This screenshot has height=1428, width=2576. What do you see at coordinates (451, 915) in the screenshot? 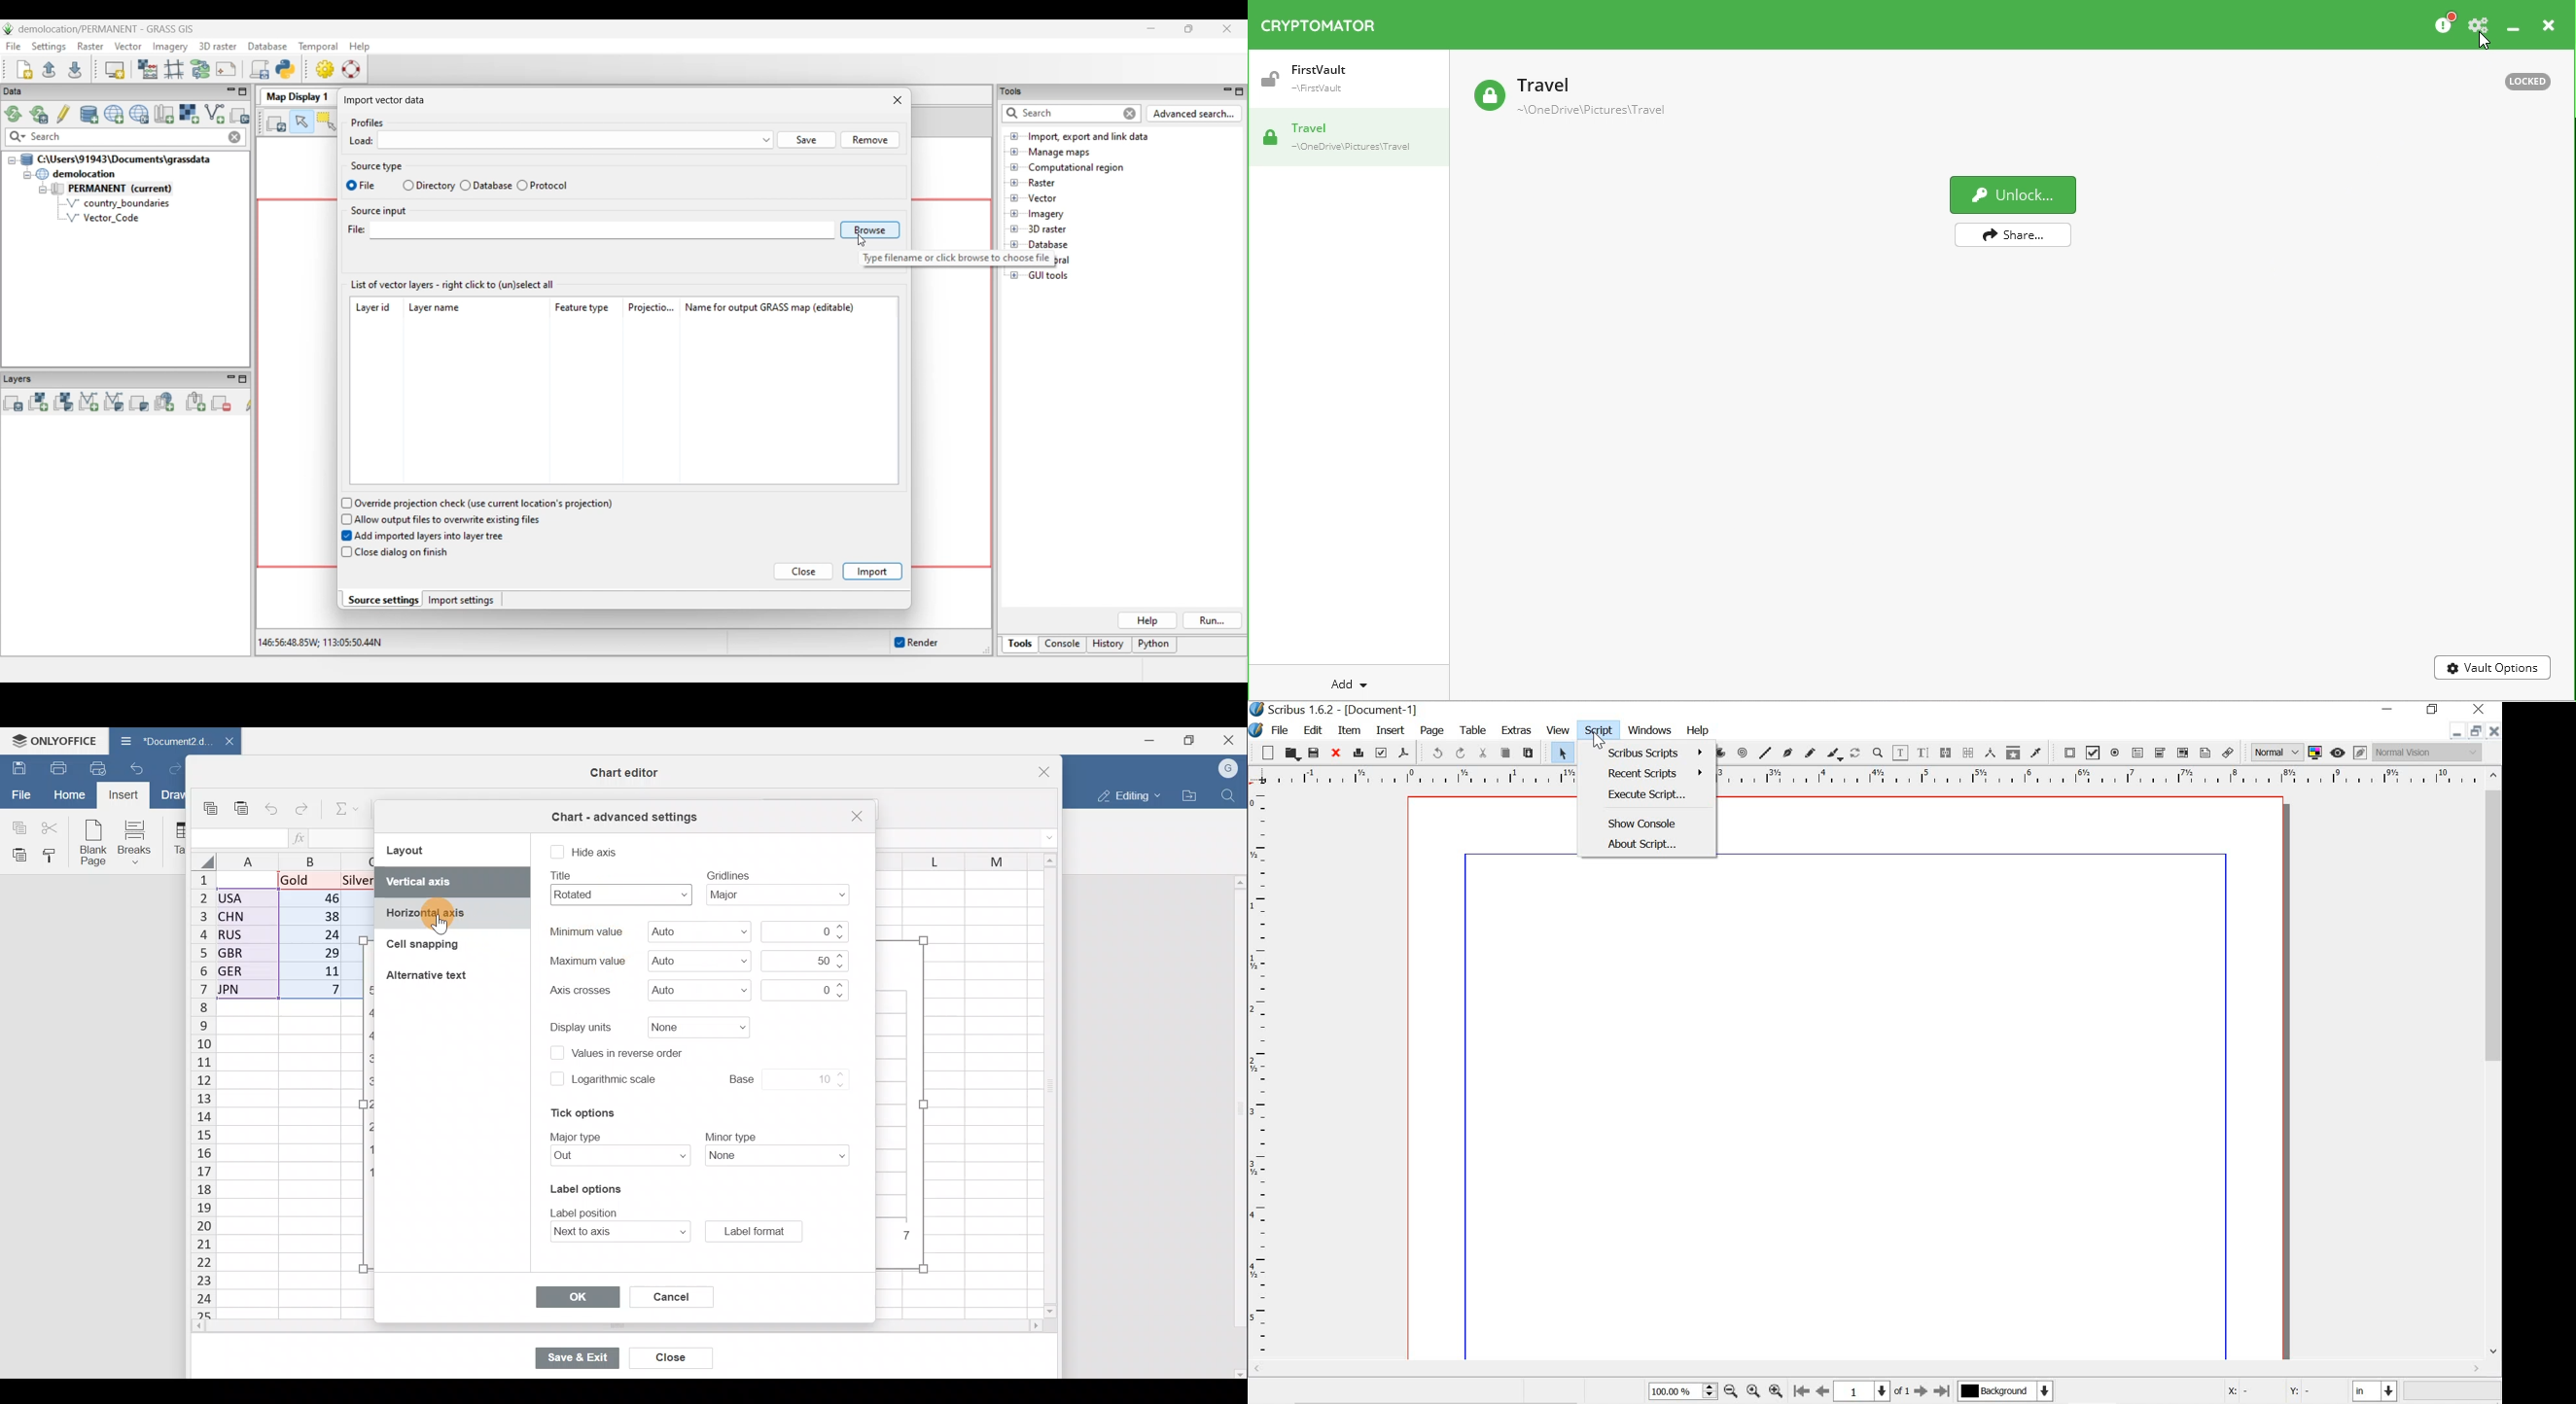
I see `Horizontal axis` at bounding box center [451, 915].